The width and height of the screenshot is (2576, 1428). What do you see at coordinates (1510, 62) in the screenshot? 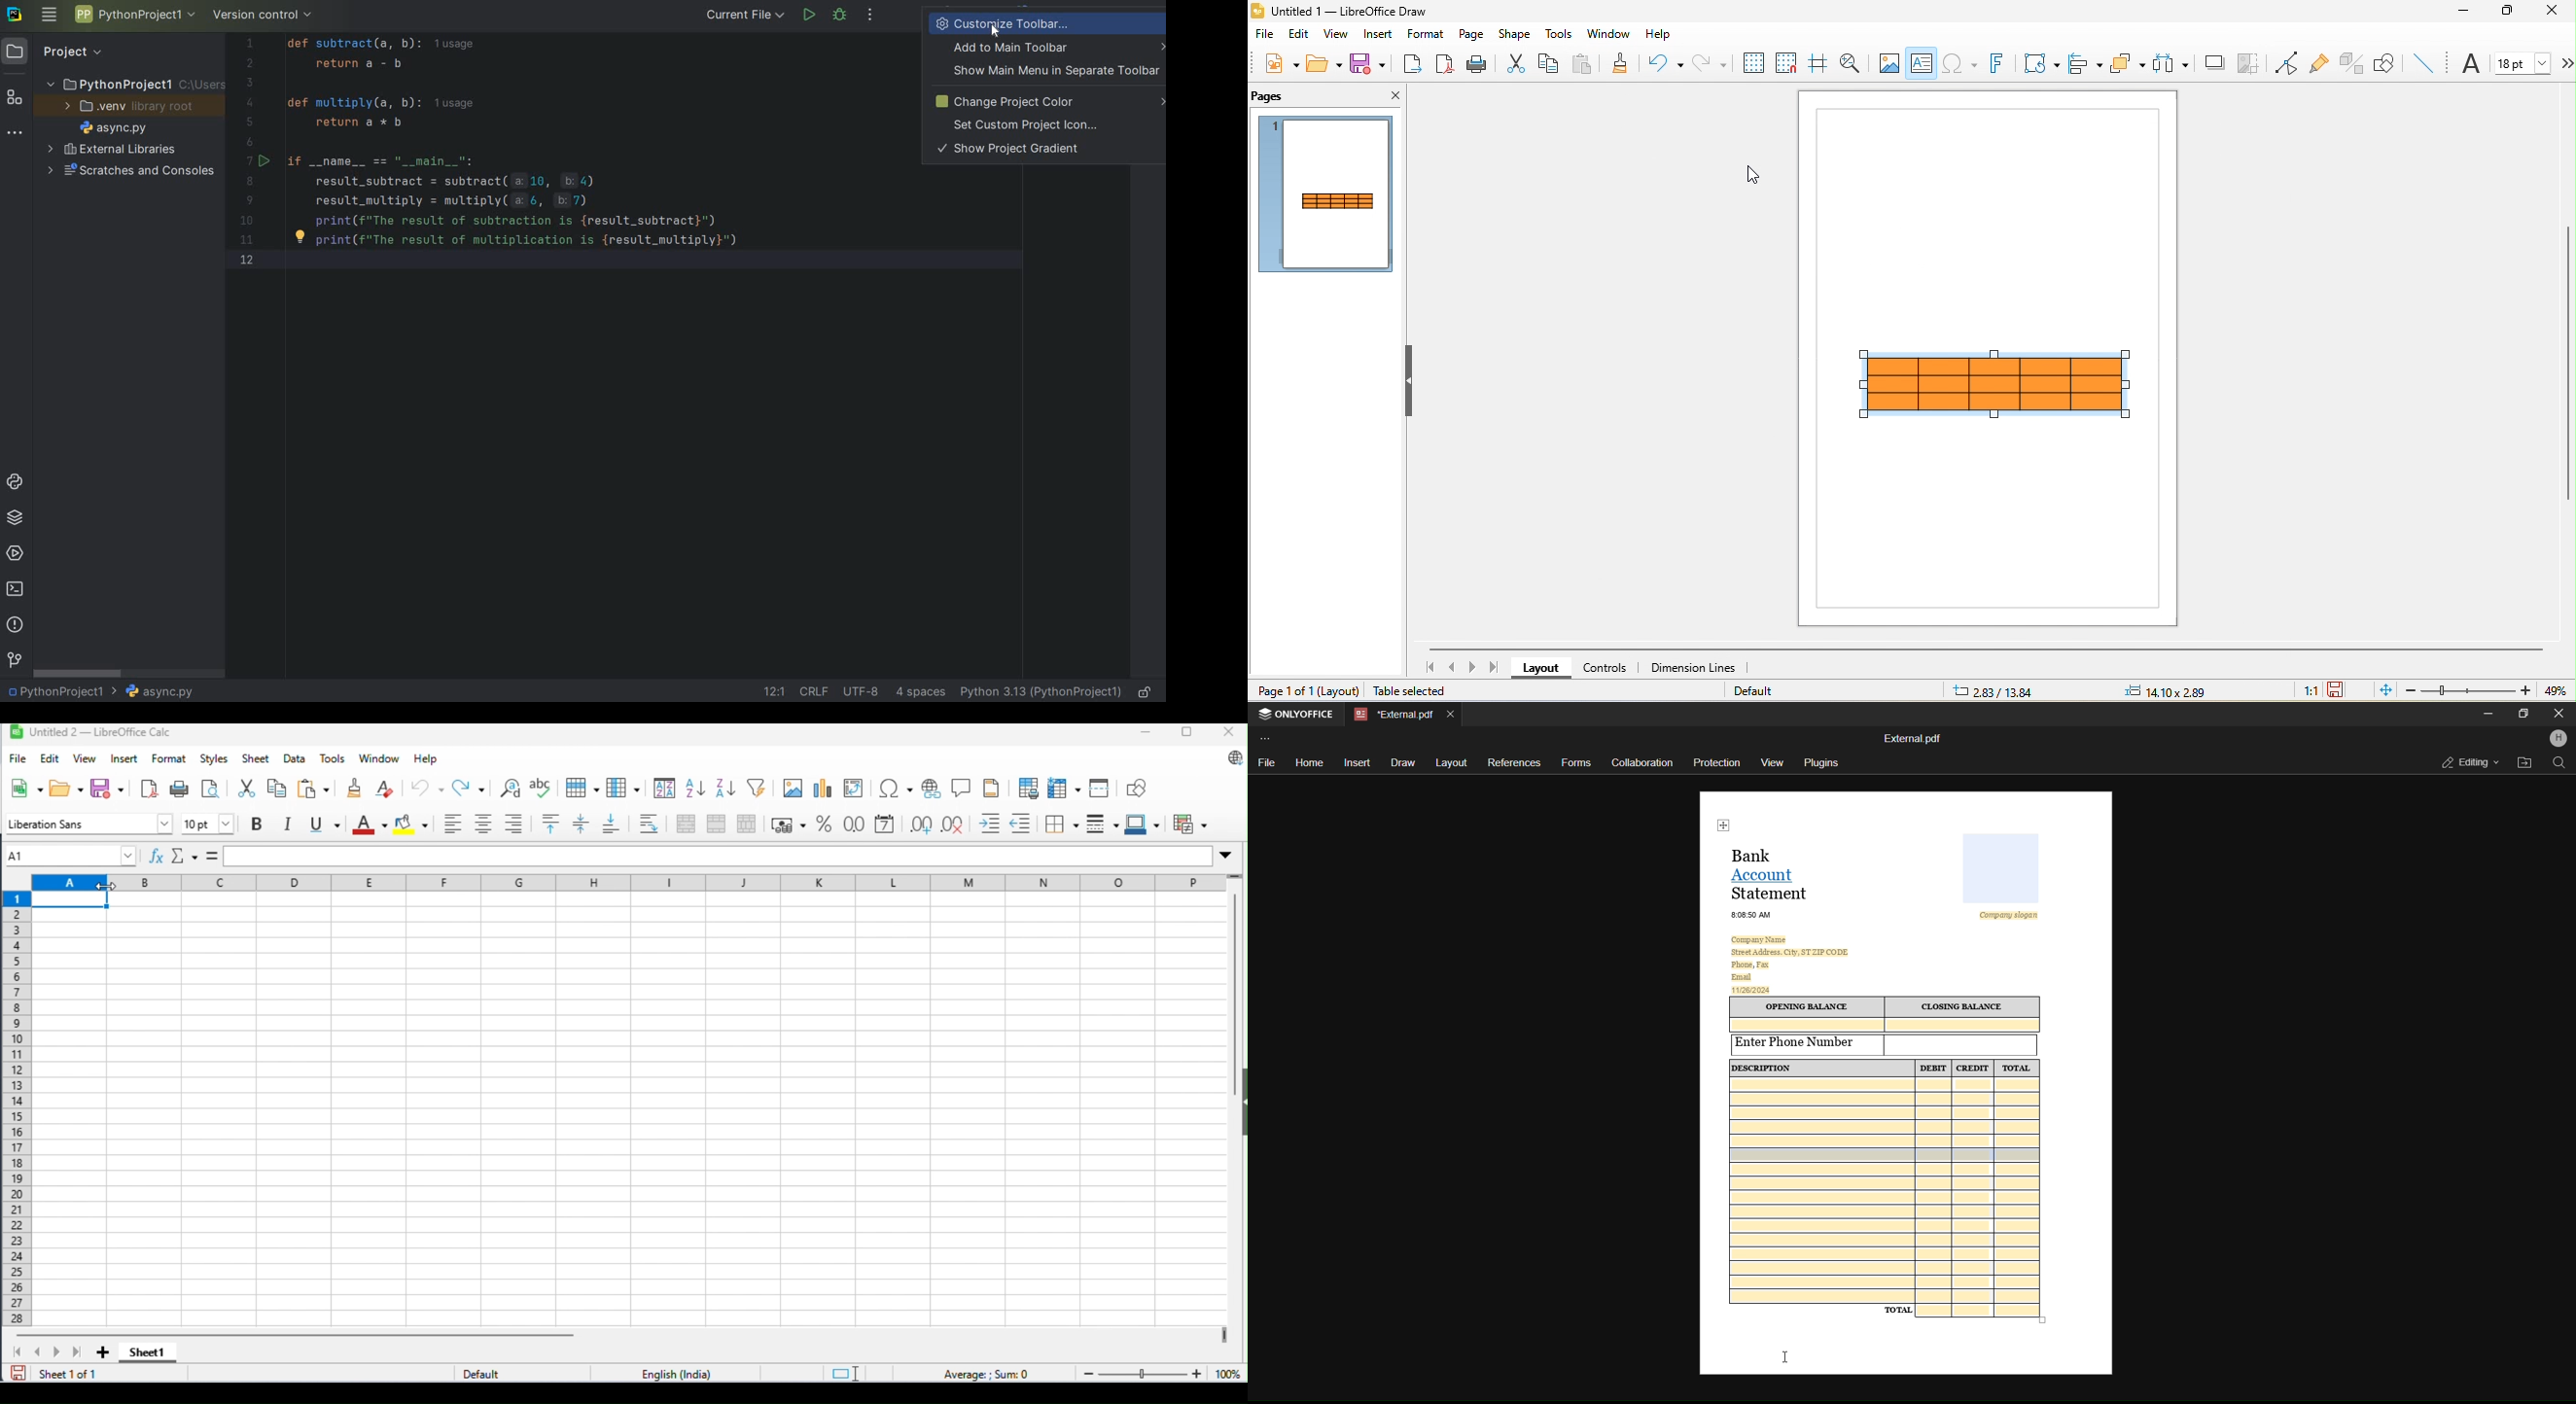
I see `cut` at bounding box center [1510, 62].